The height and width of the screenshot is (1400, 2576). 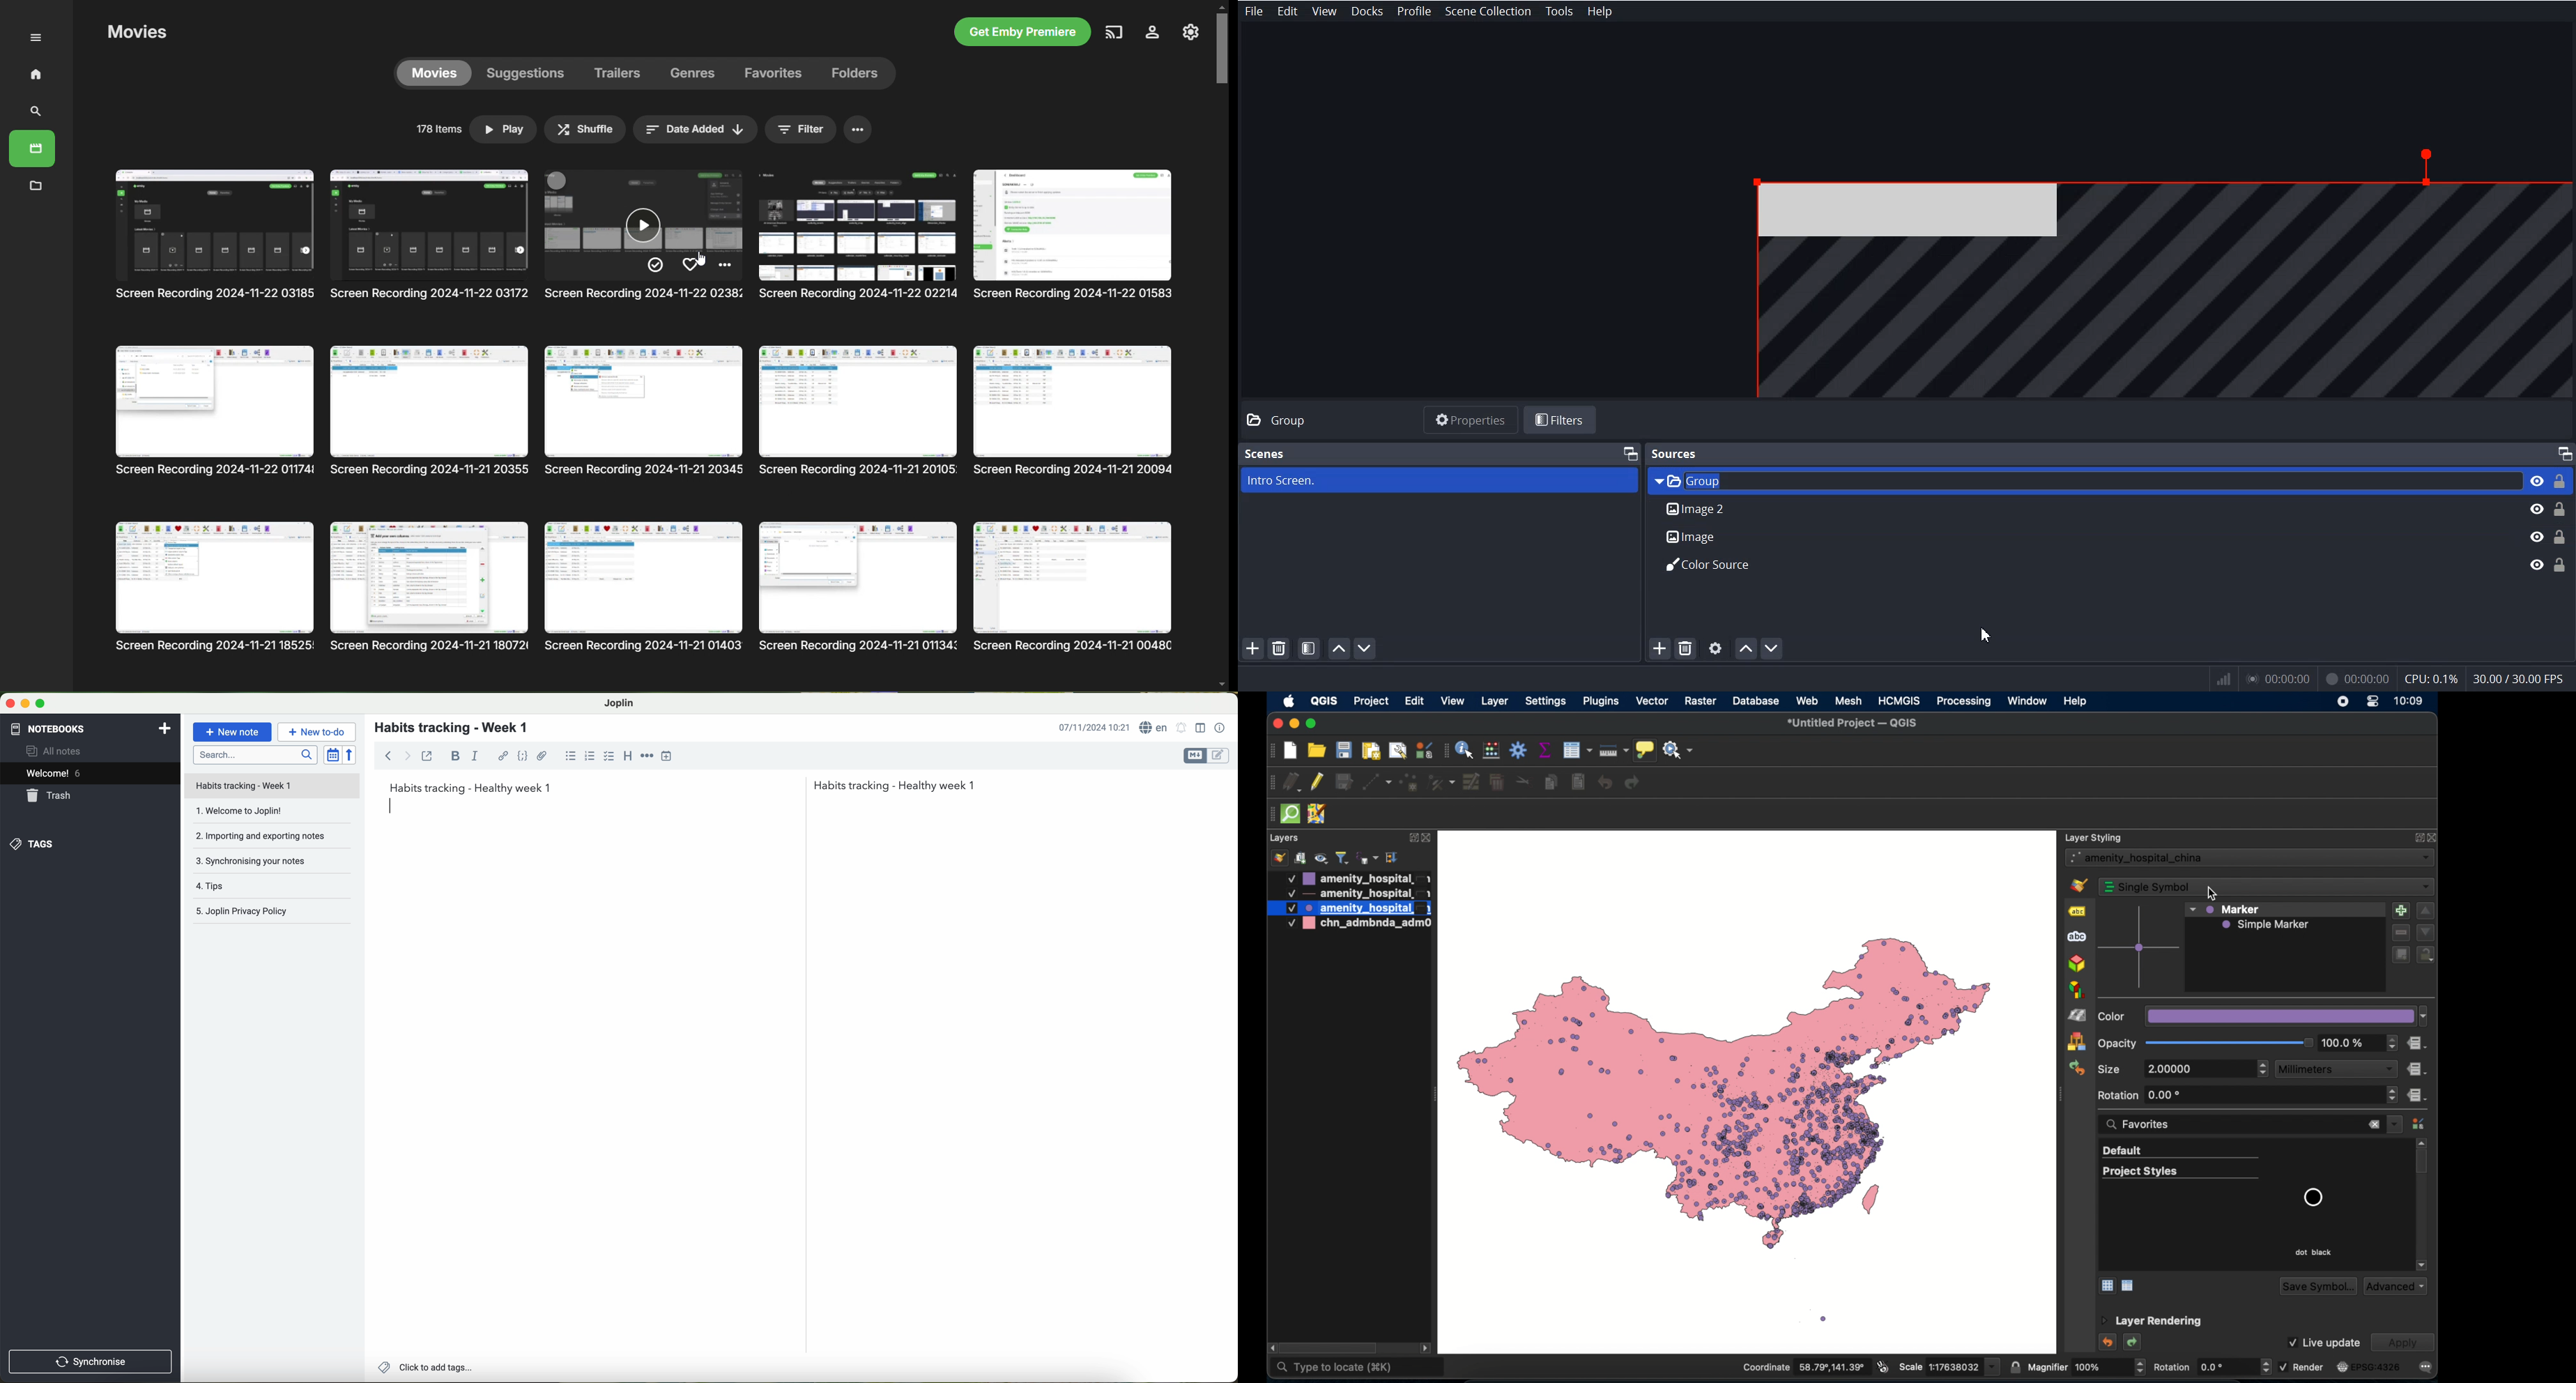 What do you see at coordinates (317, 732) in the screenshot?
I see `new to-do button` at bounding box center [317, 732].